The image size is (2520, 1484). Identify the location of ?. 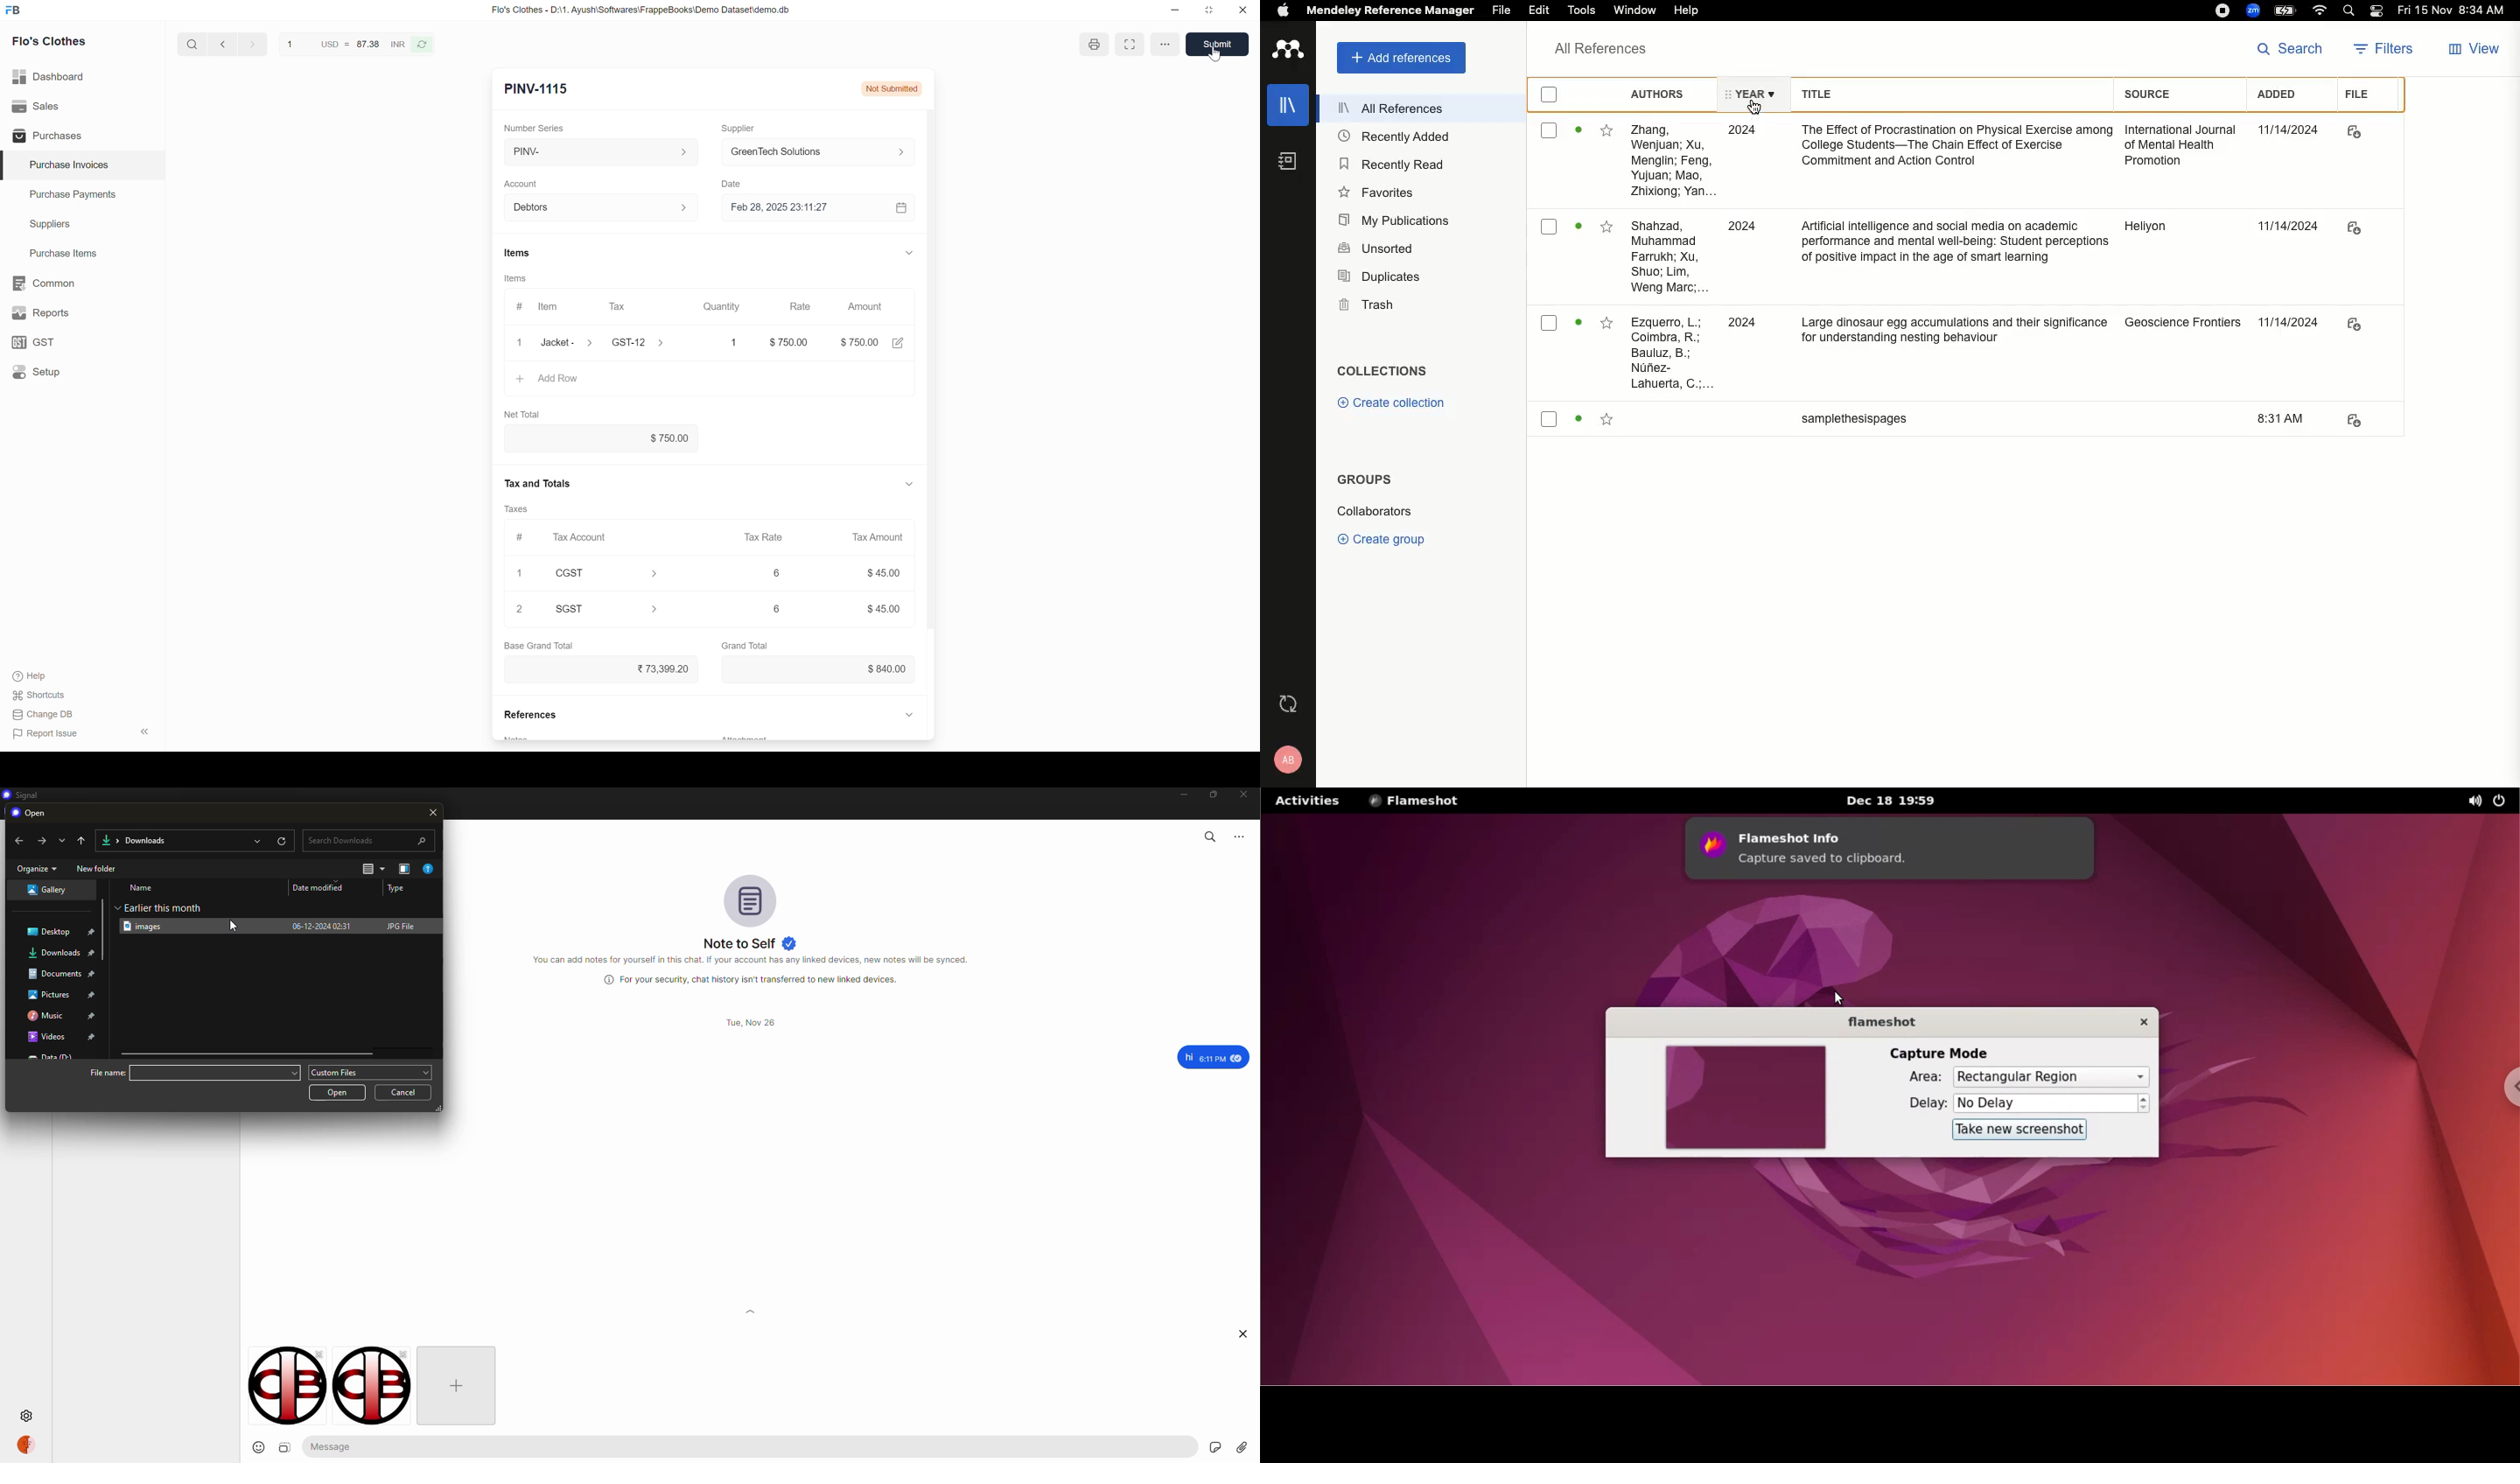
(430, 869).